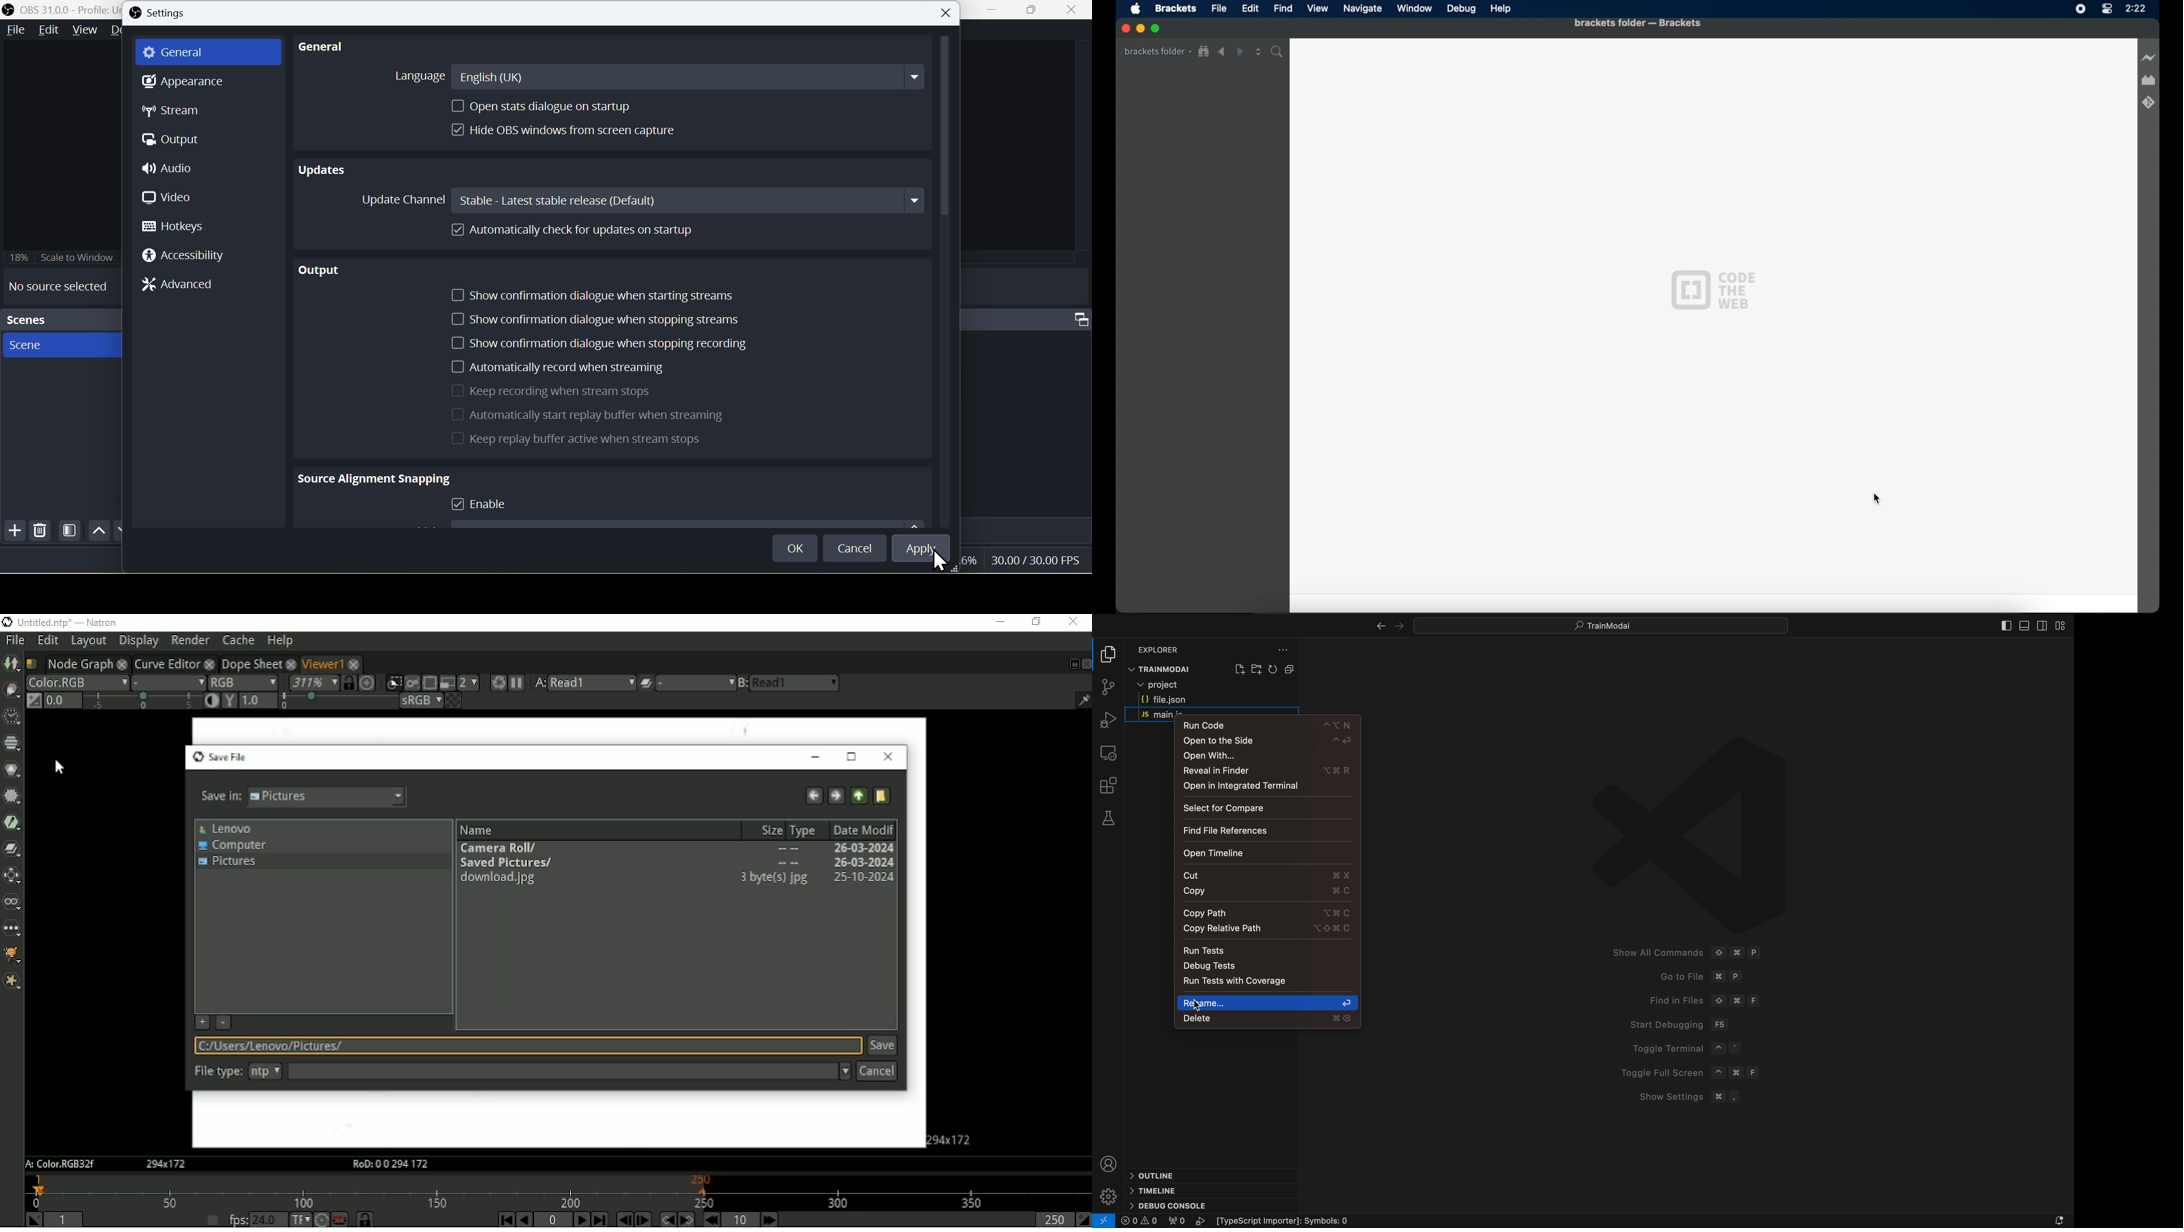 This screenshot has height=1232, width=2184. I want to click on 30.00 FPS, so click(1040, 561).